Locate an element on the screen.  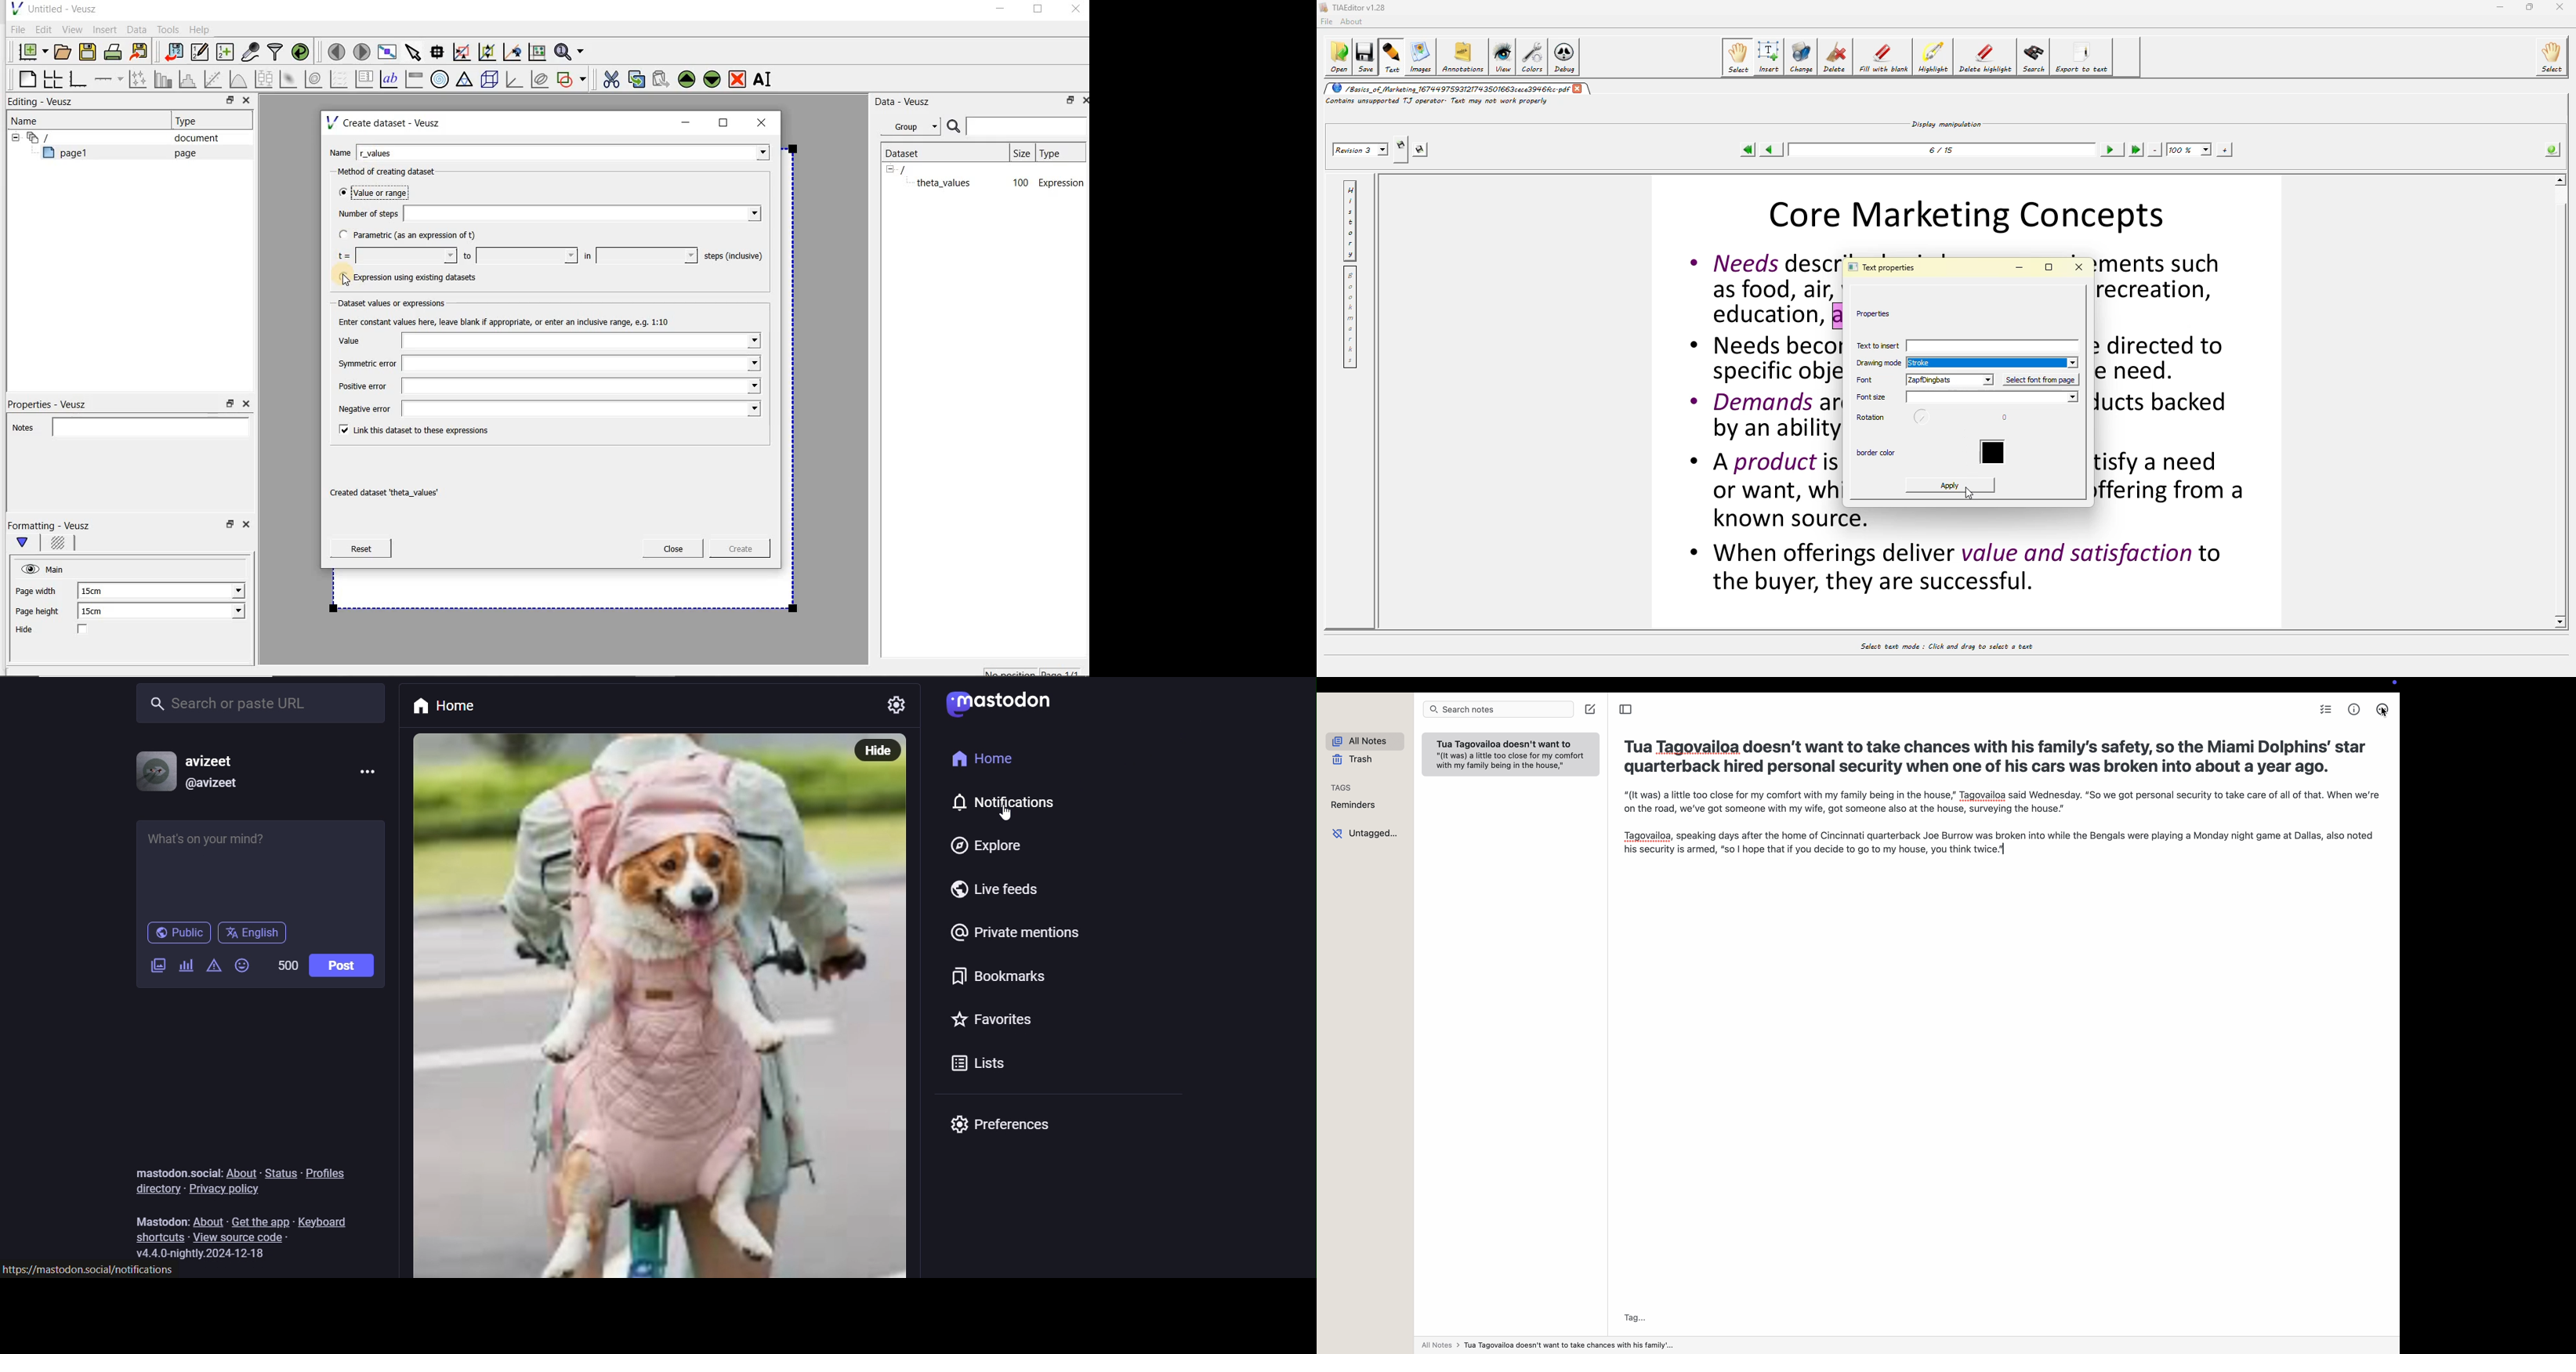
untagged is located at coordinates (1365, 834).